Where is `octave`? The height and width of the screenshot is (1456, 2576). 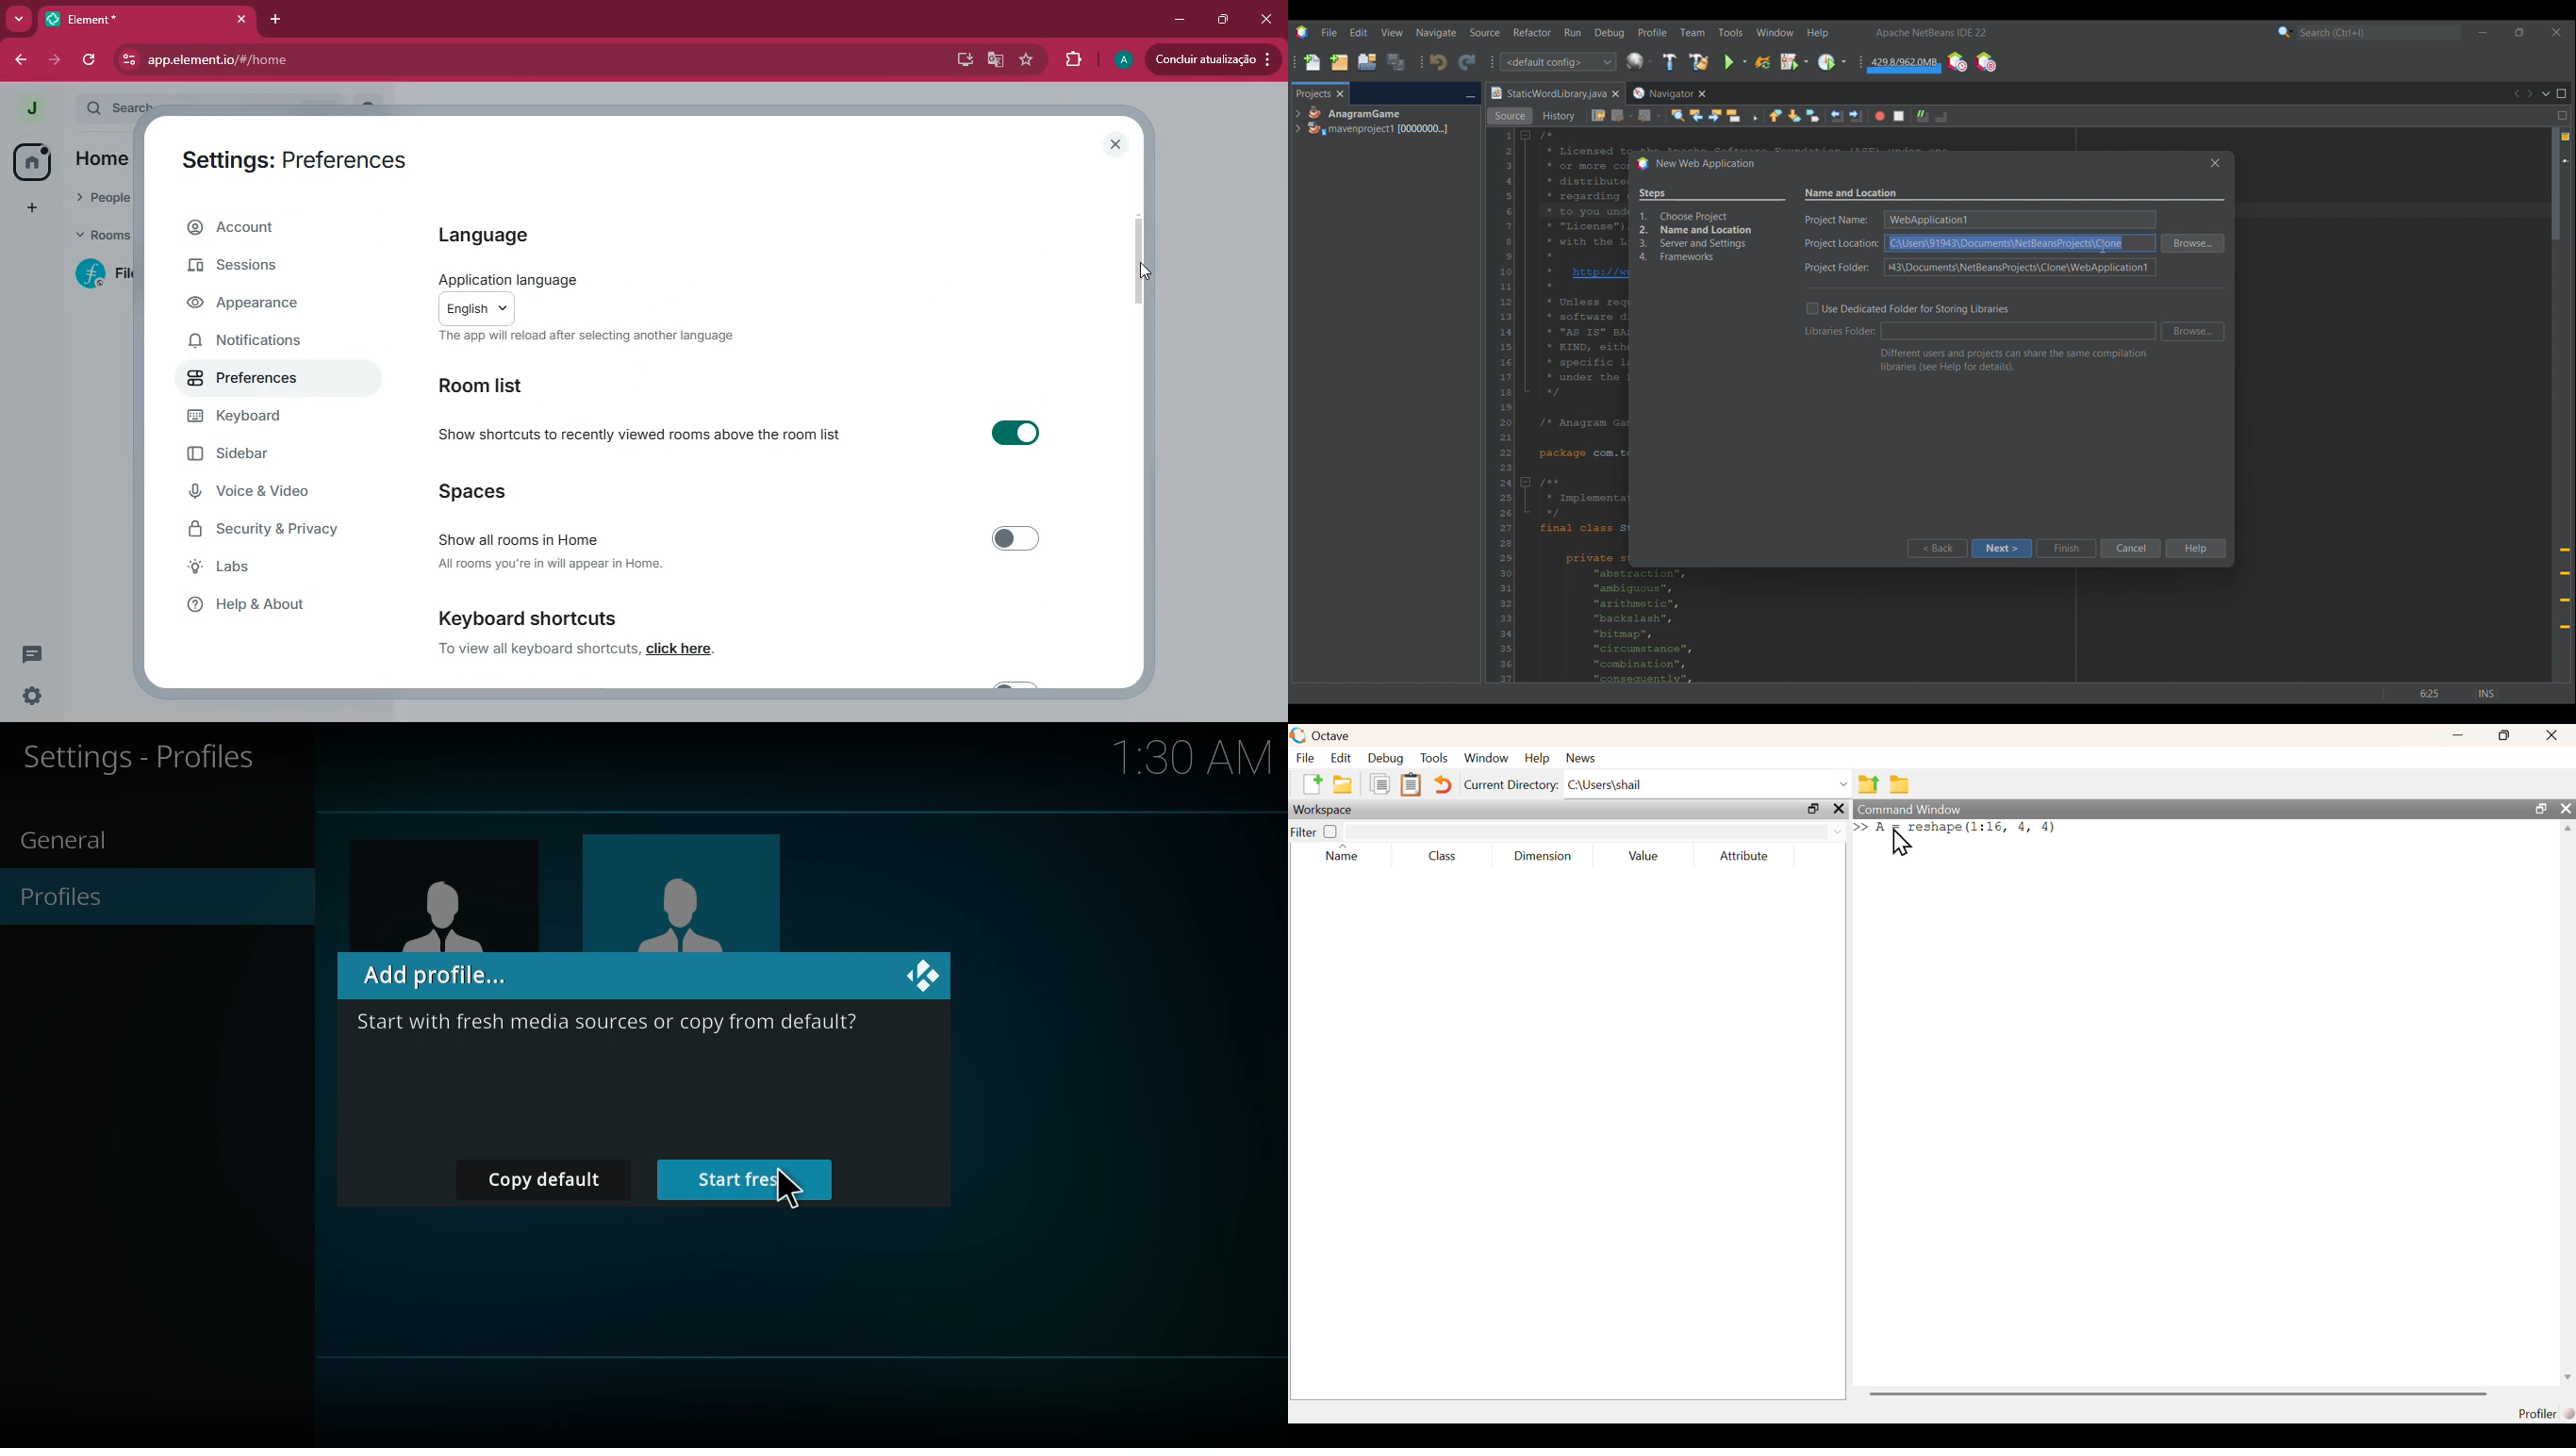
octave is located at coordinates (1322, 735).